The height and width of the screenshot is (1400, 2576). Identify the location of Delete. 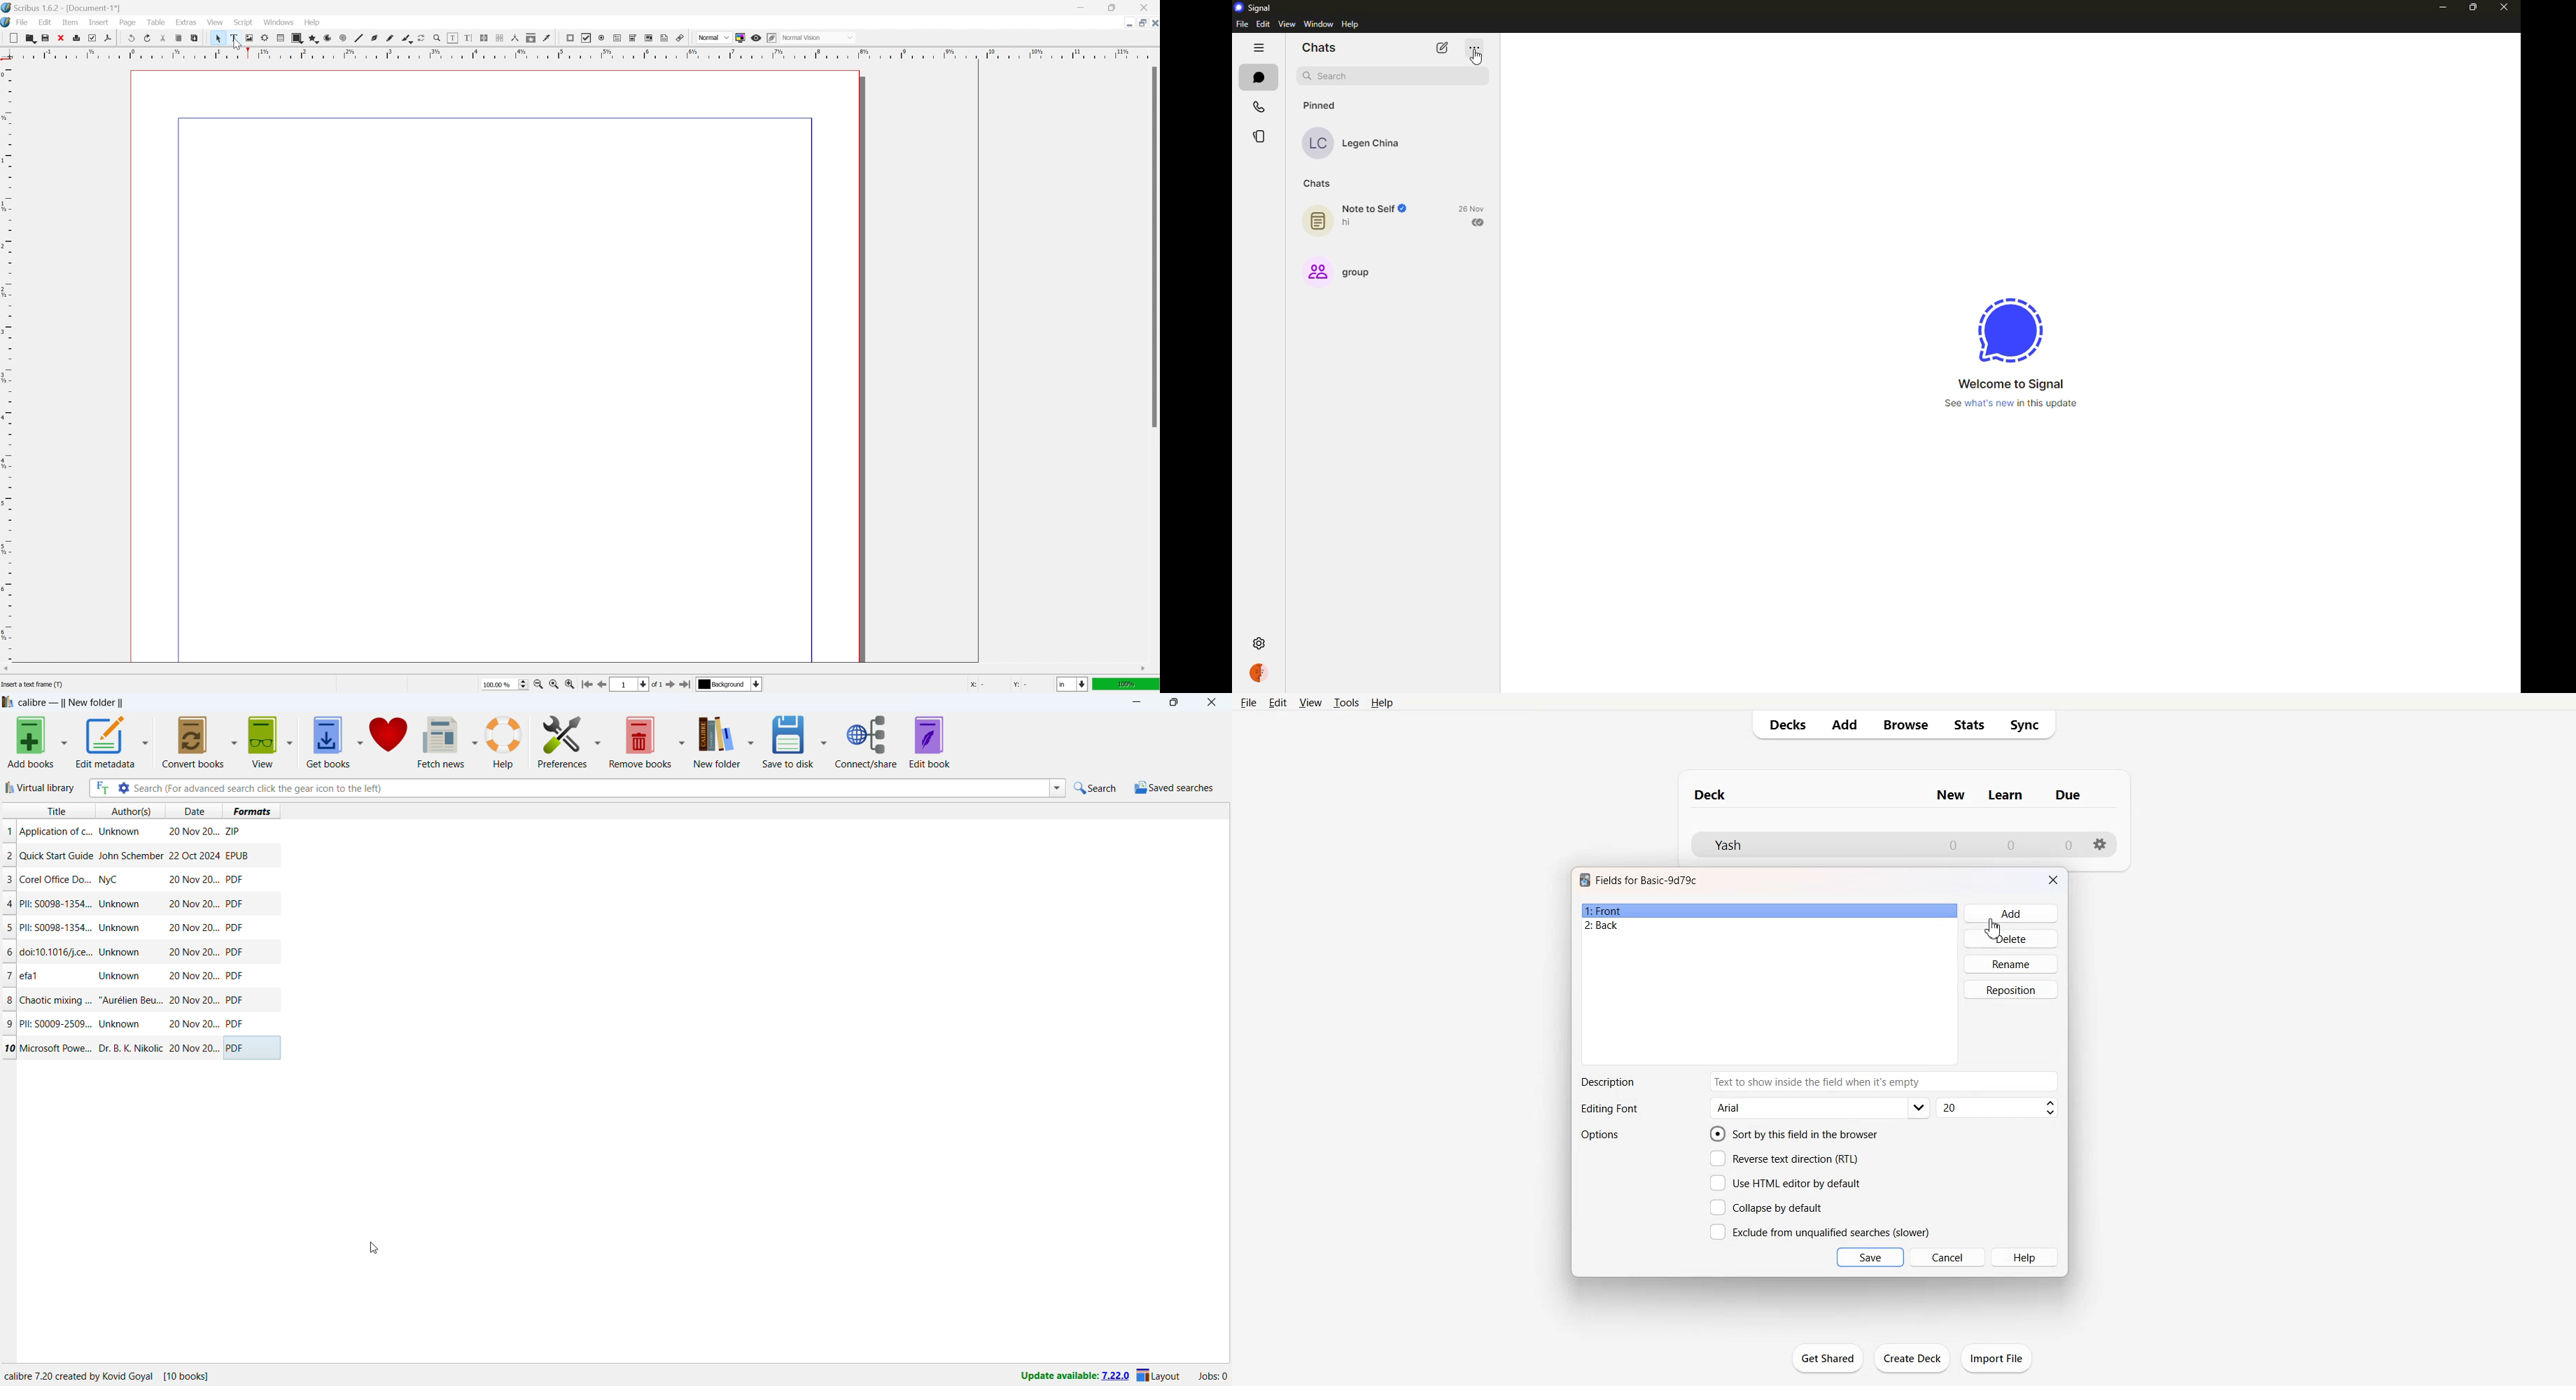
(2012, 938).